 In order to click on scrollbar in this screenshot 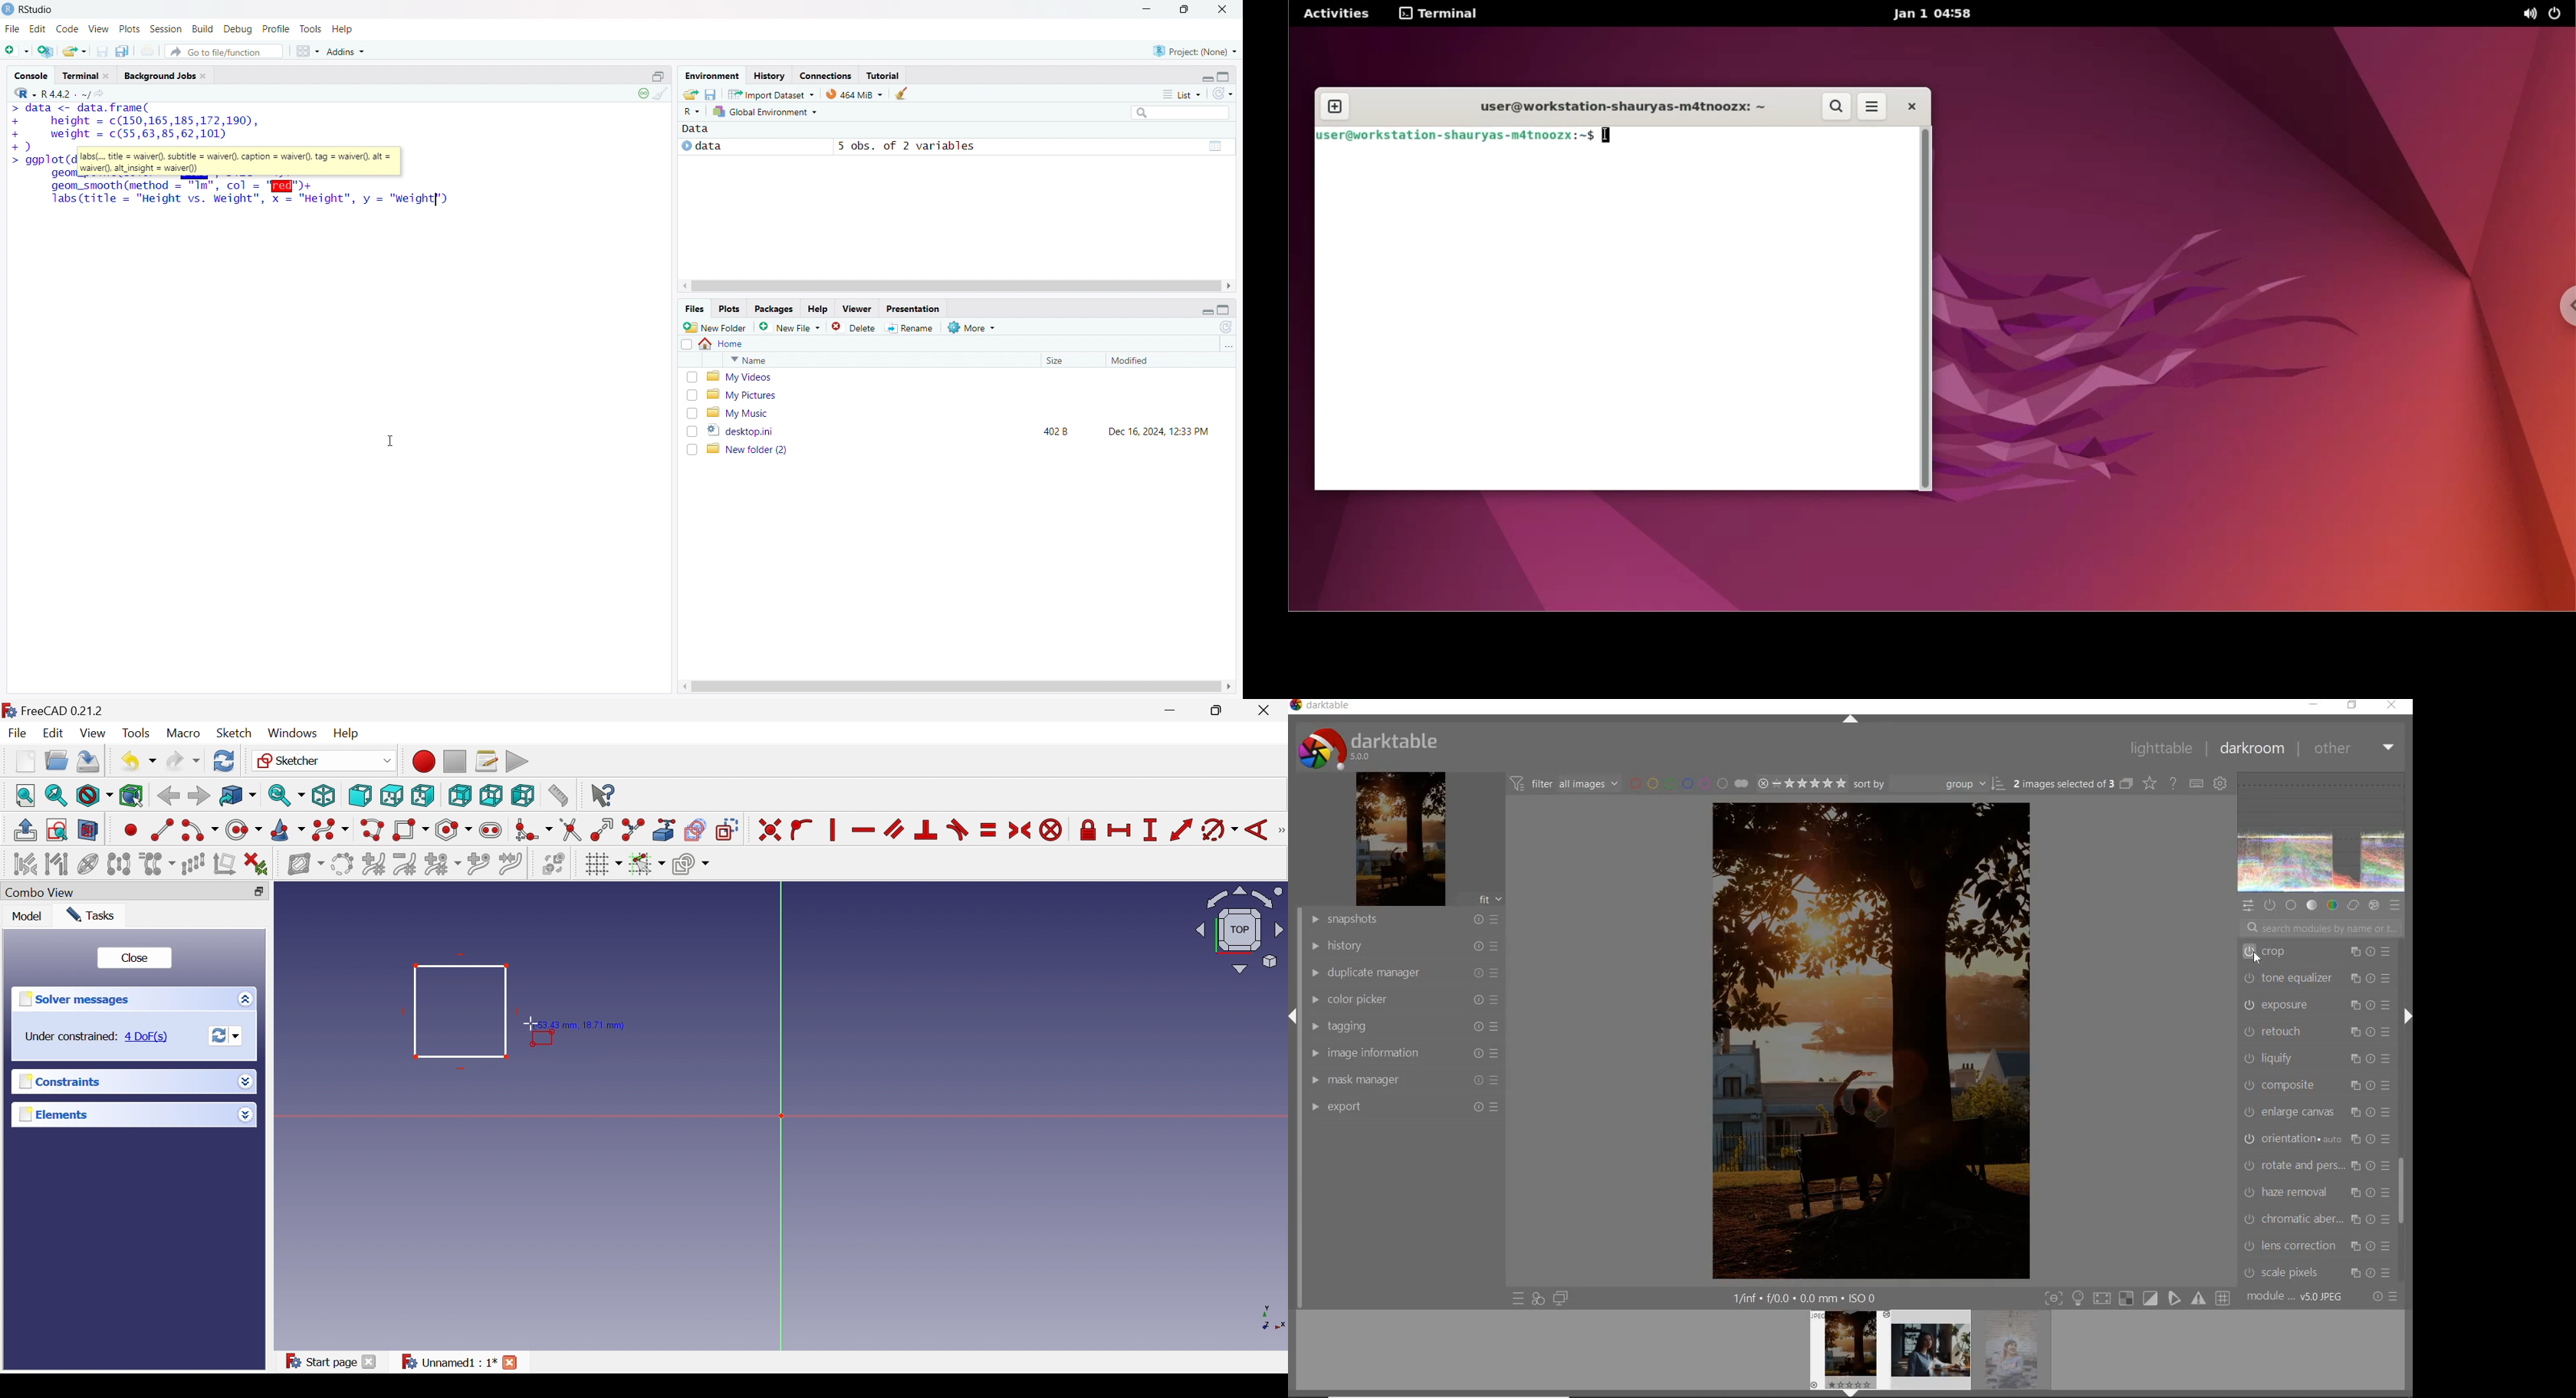, I will do `click(2404, 1190)`.